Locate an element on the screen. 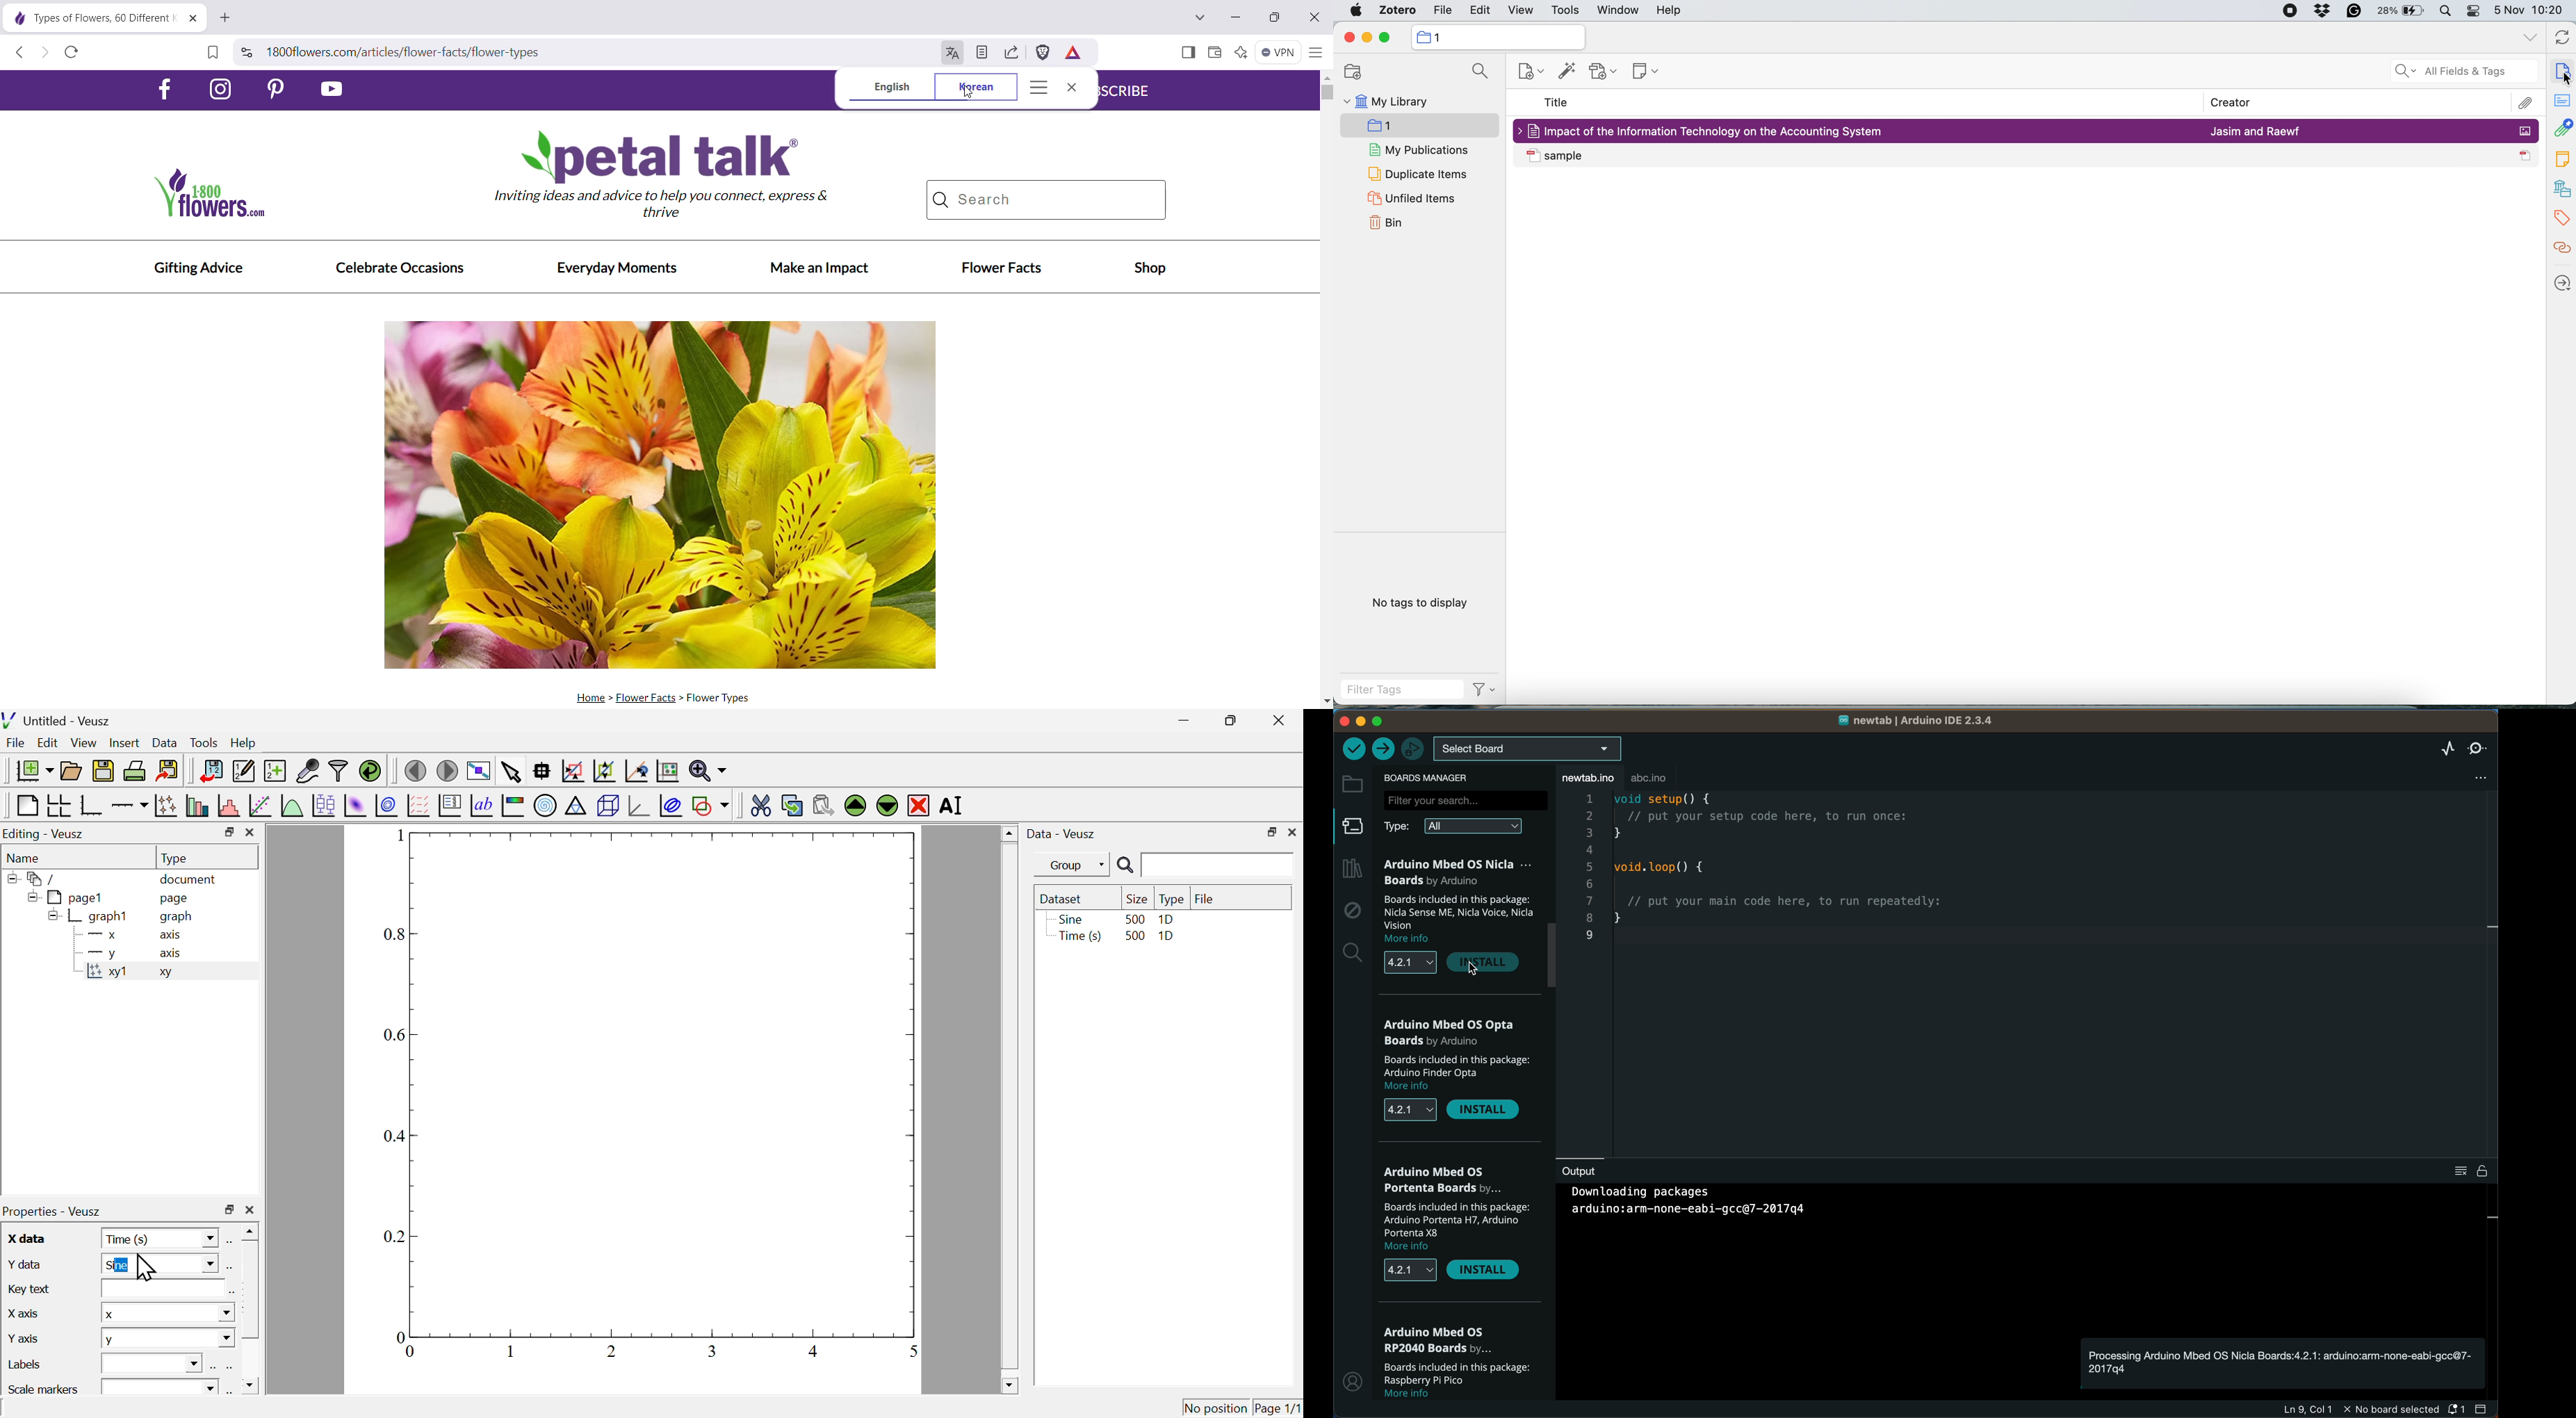  Search Brave or type a URL is located at coordinates (578, 53).